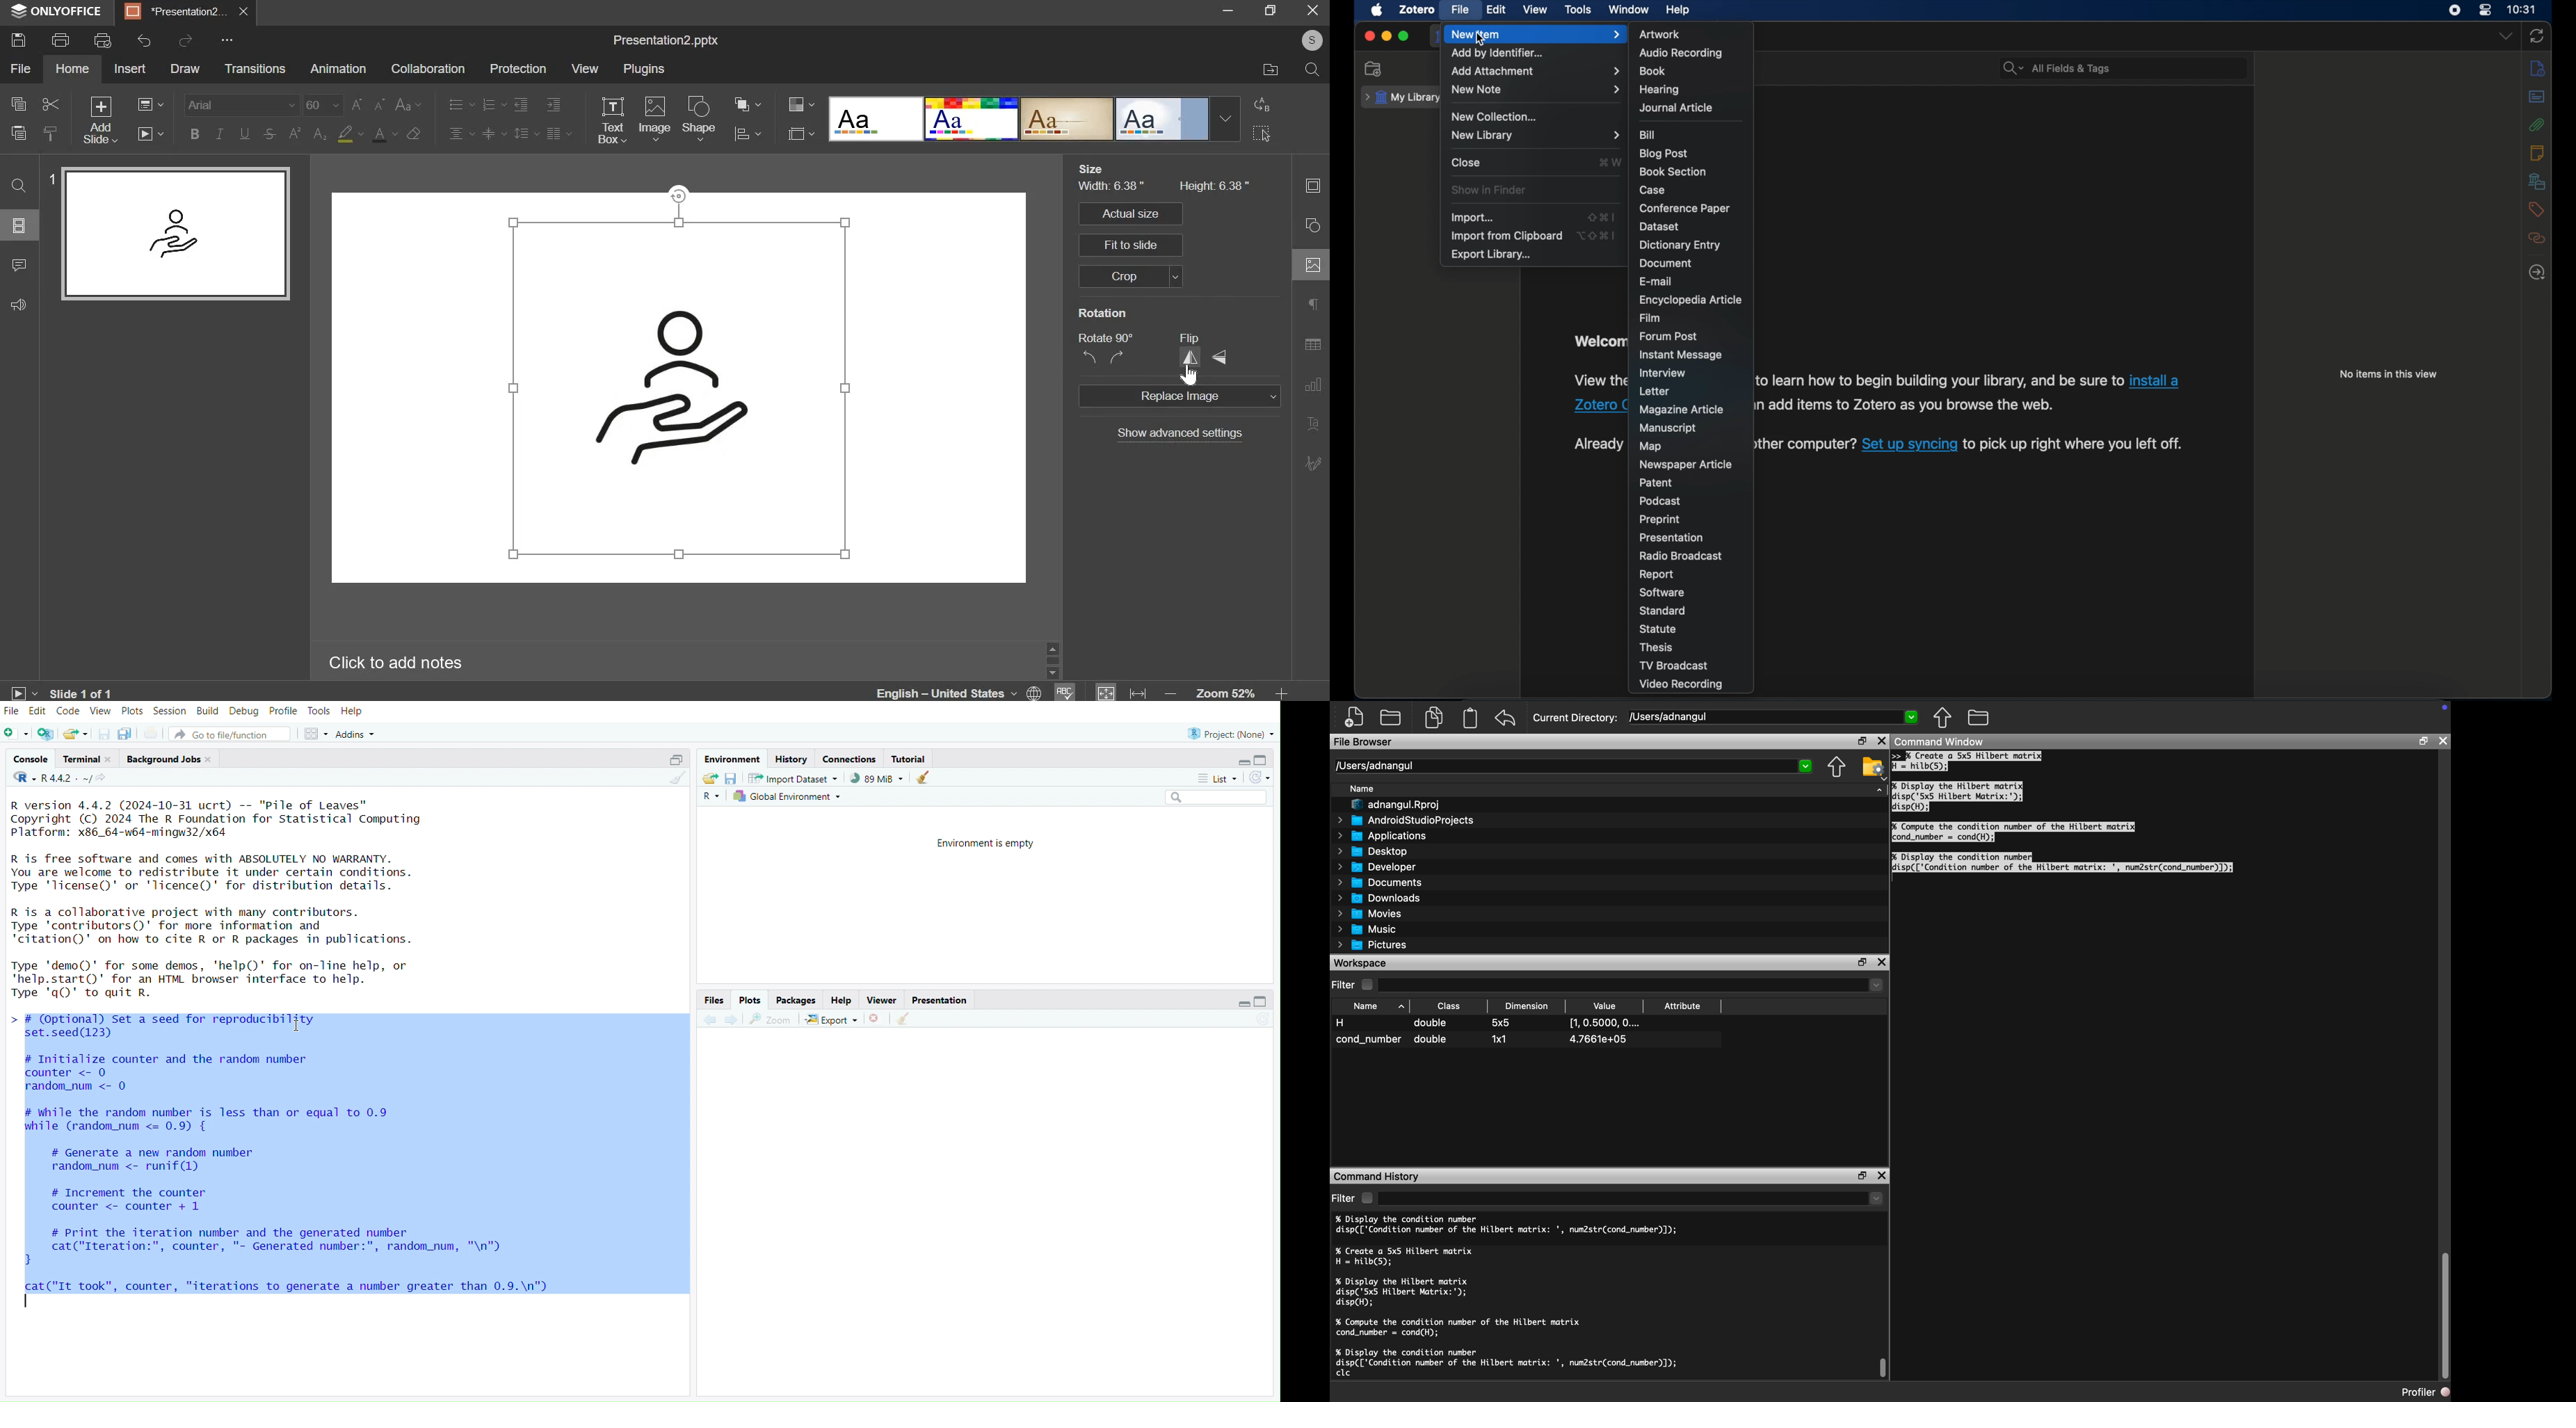 This screenshot has height=1428, width=2576. I want to click on Environment is empty, so click(991, 843).